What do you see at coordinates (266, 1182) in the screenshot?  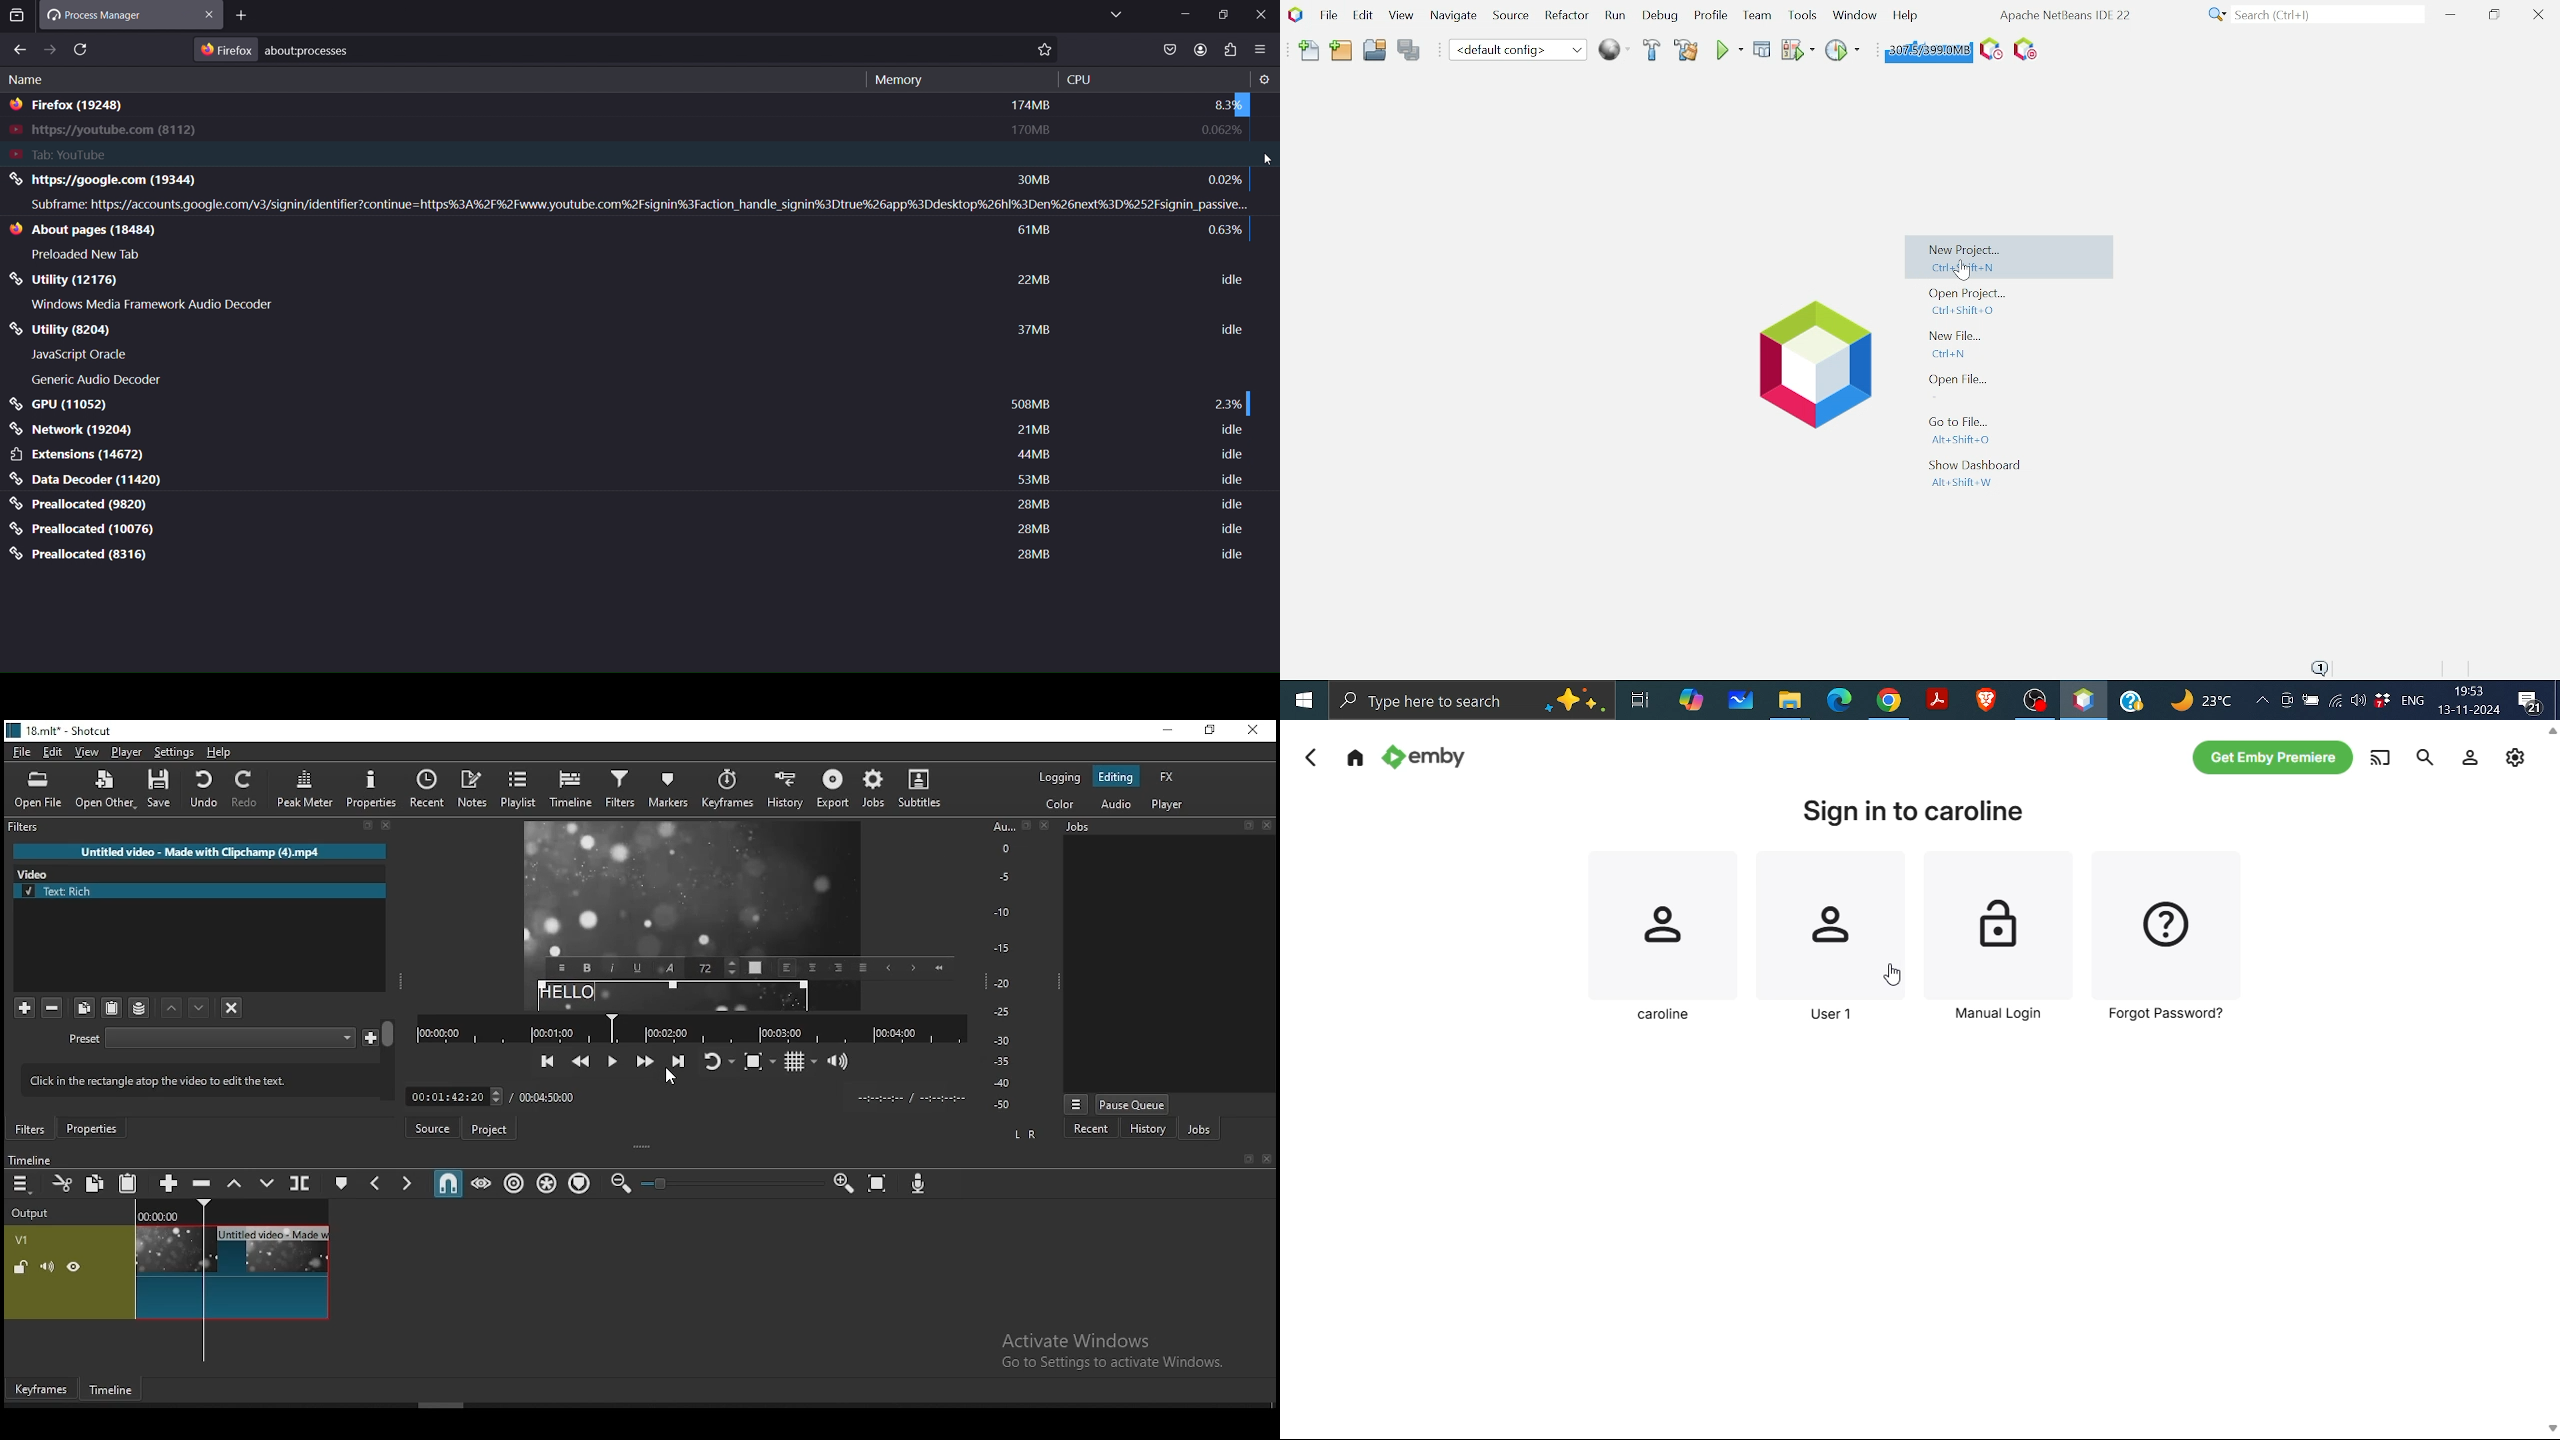 I see `overwrite` at bounding box center [266, 1182].